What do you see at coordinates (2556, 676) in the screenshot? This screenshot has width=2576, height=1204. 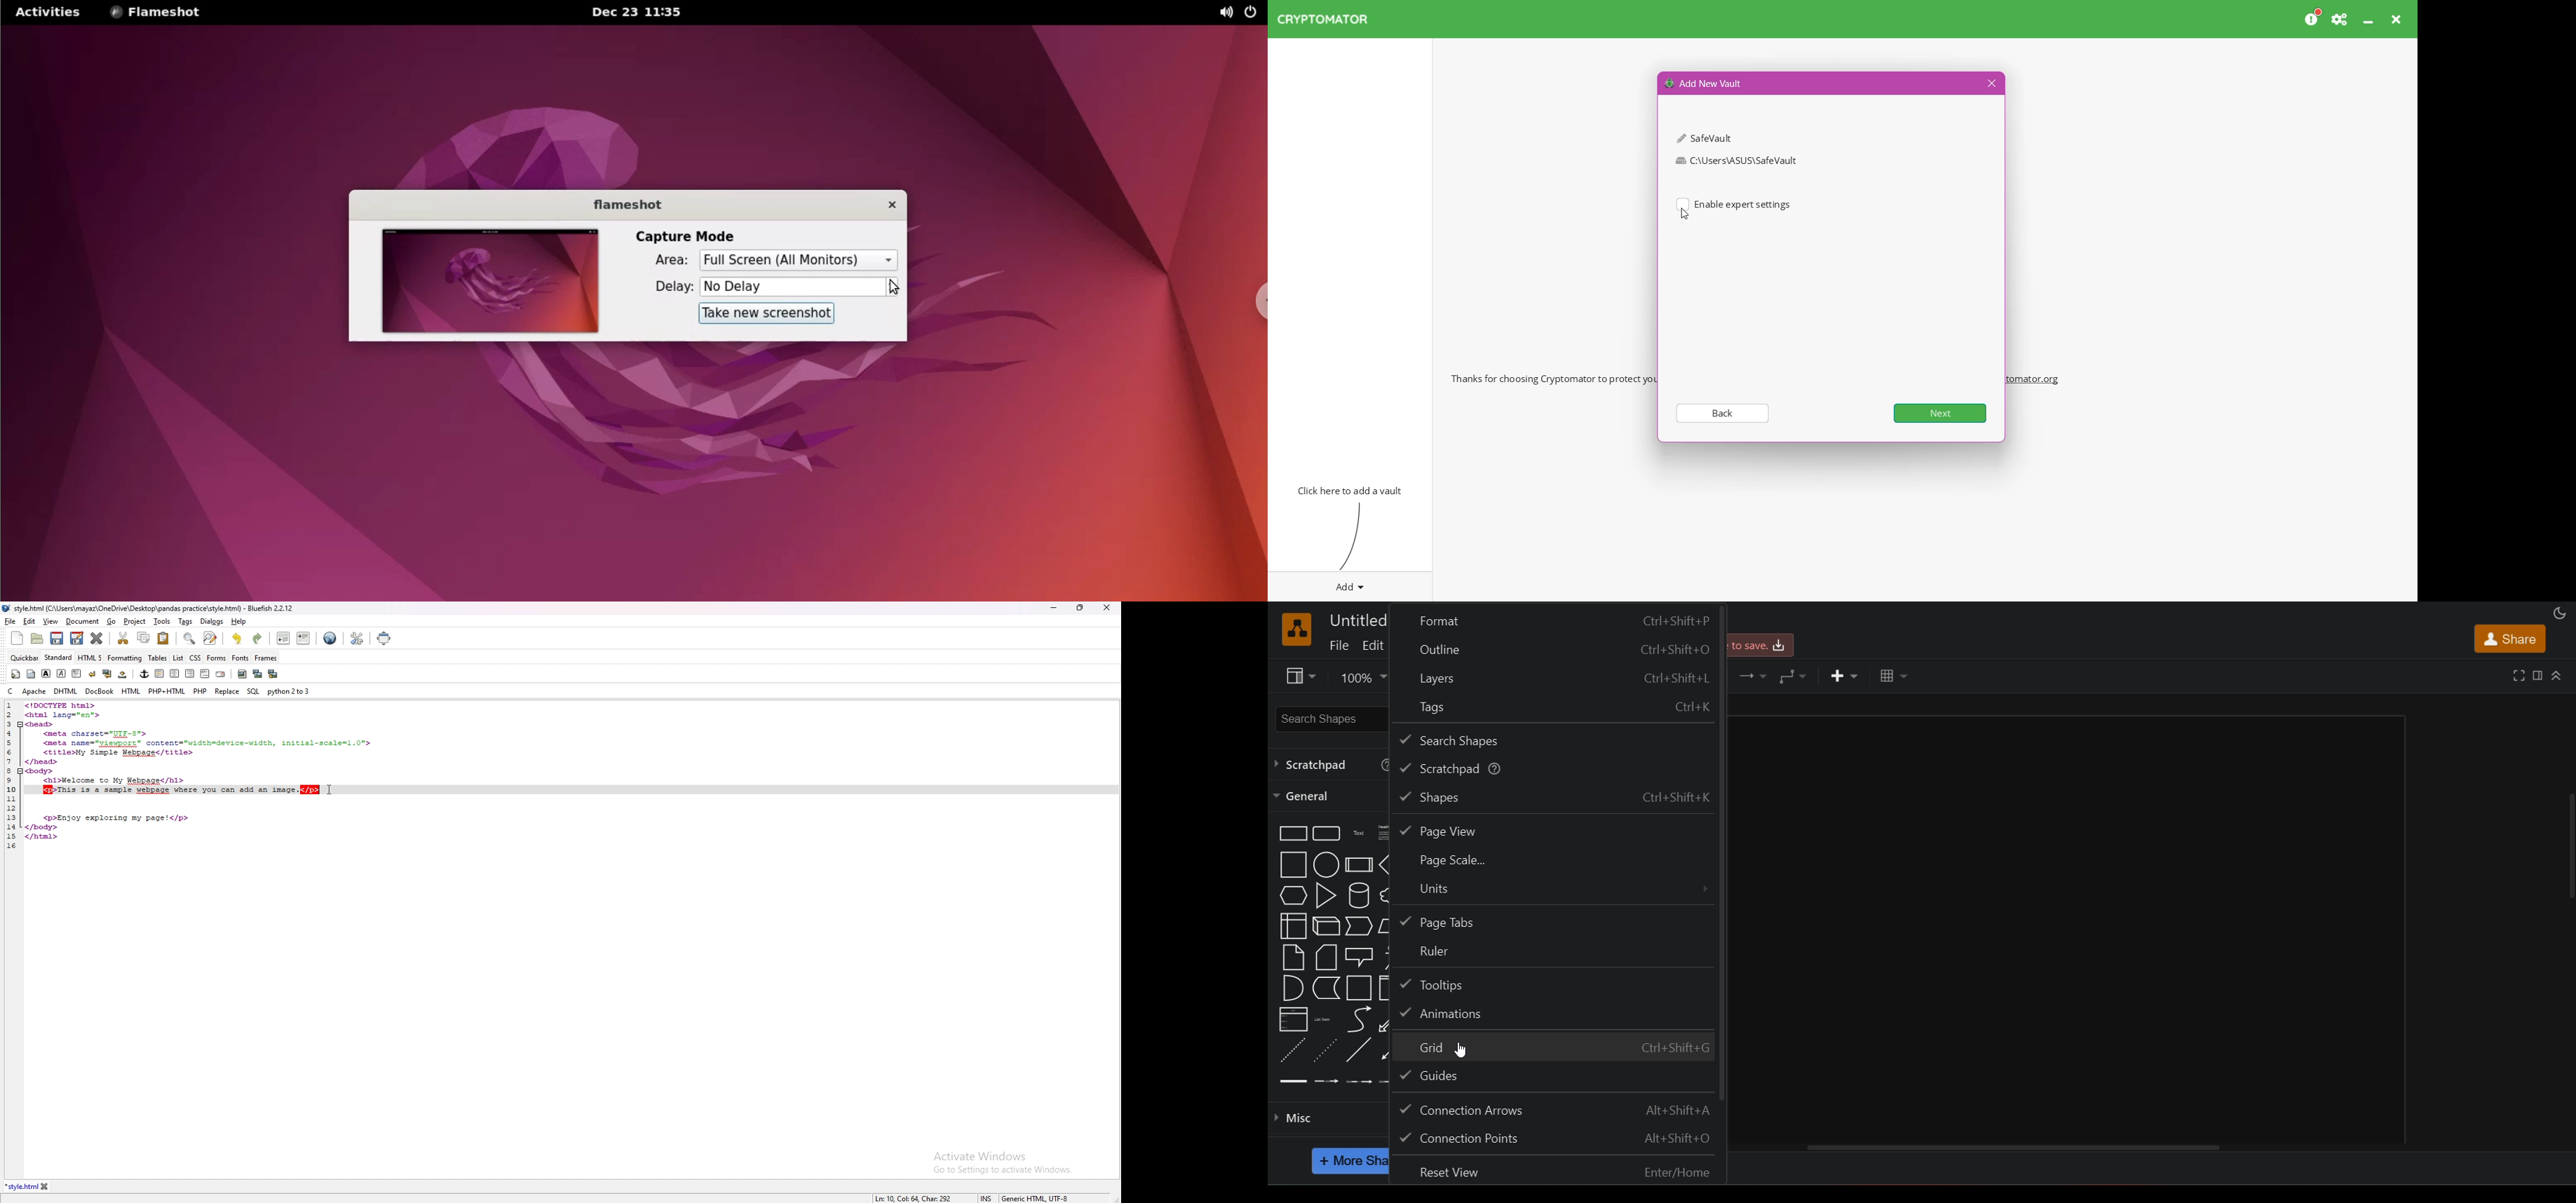 I see `collapse/expand` at bounding box center [2556, 676].